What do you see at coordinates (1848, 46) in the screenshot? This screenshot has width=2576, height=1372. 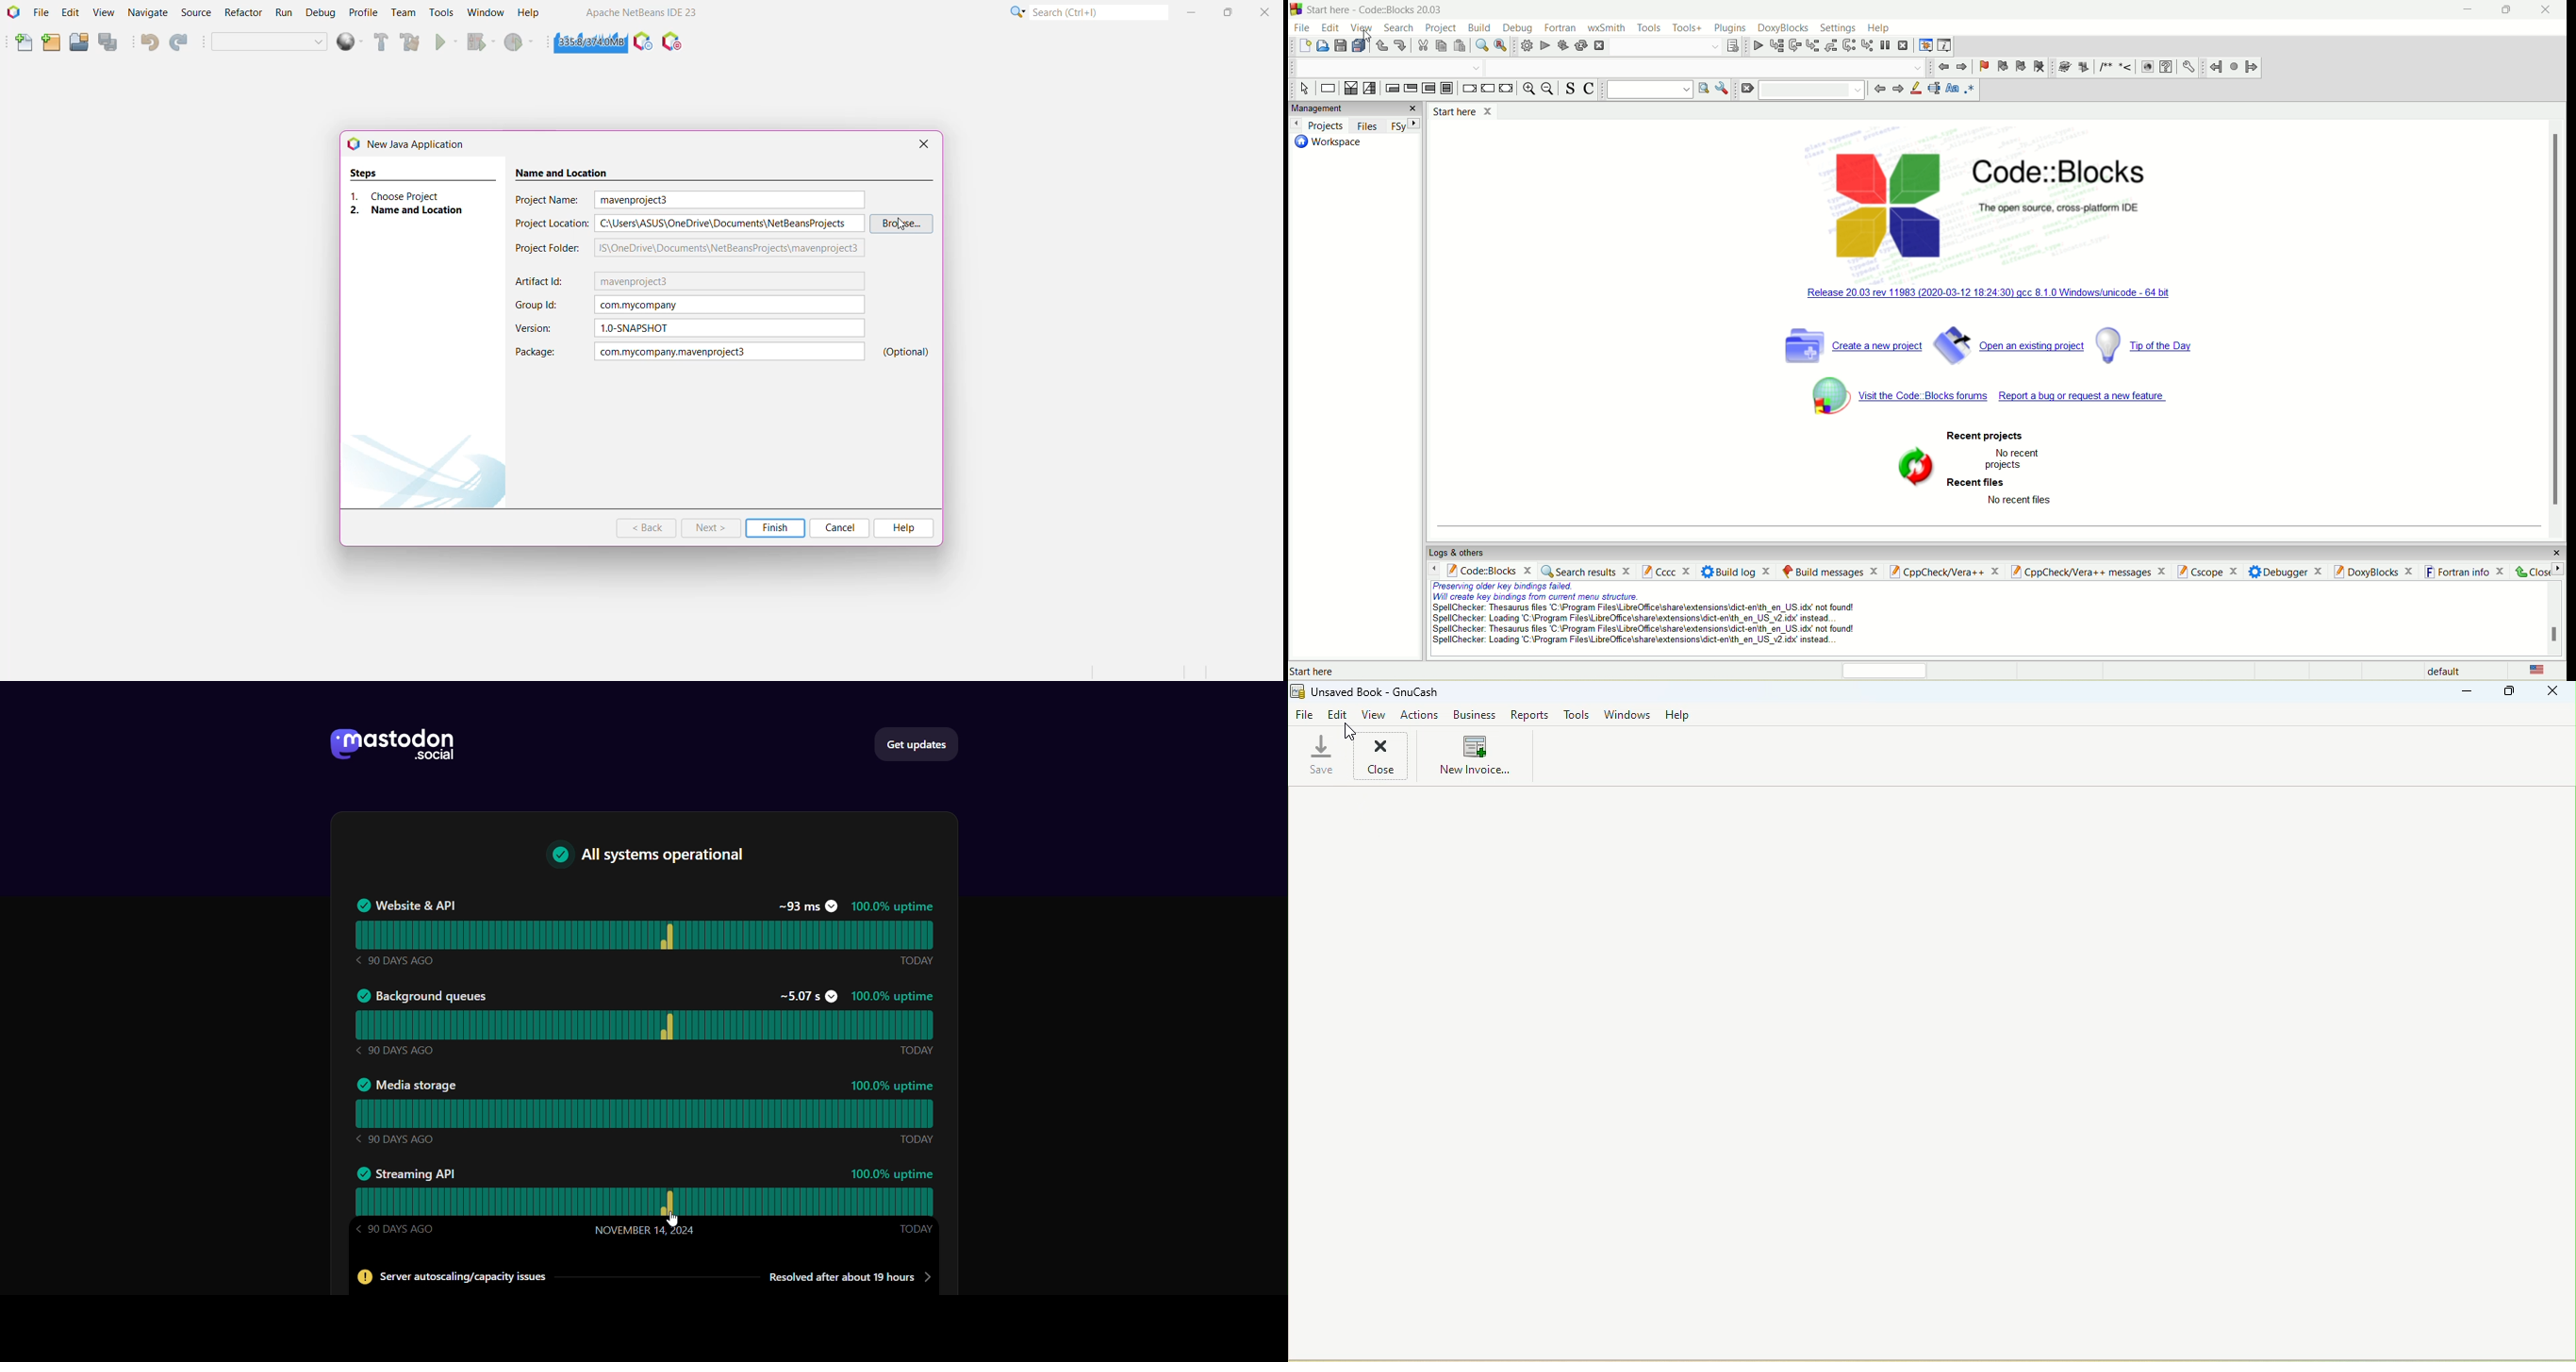 I see `next instruction` at bounding box center [1848, 46].